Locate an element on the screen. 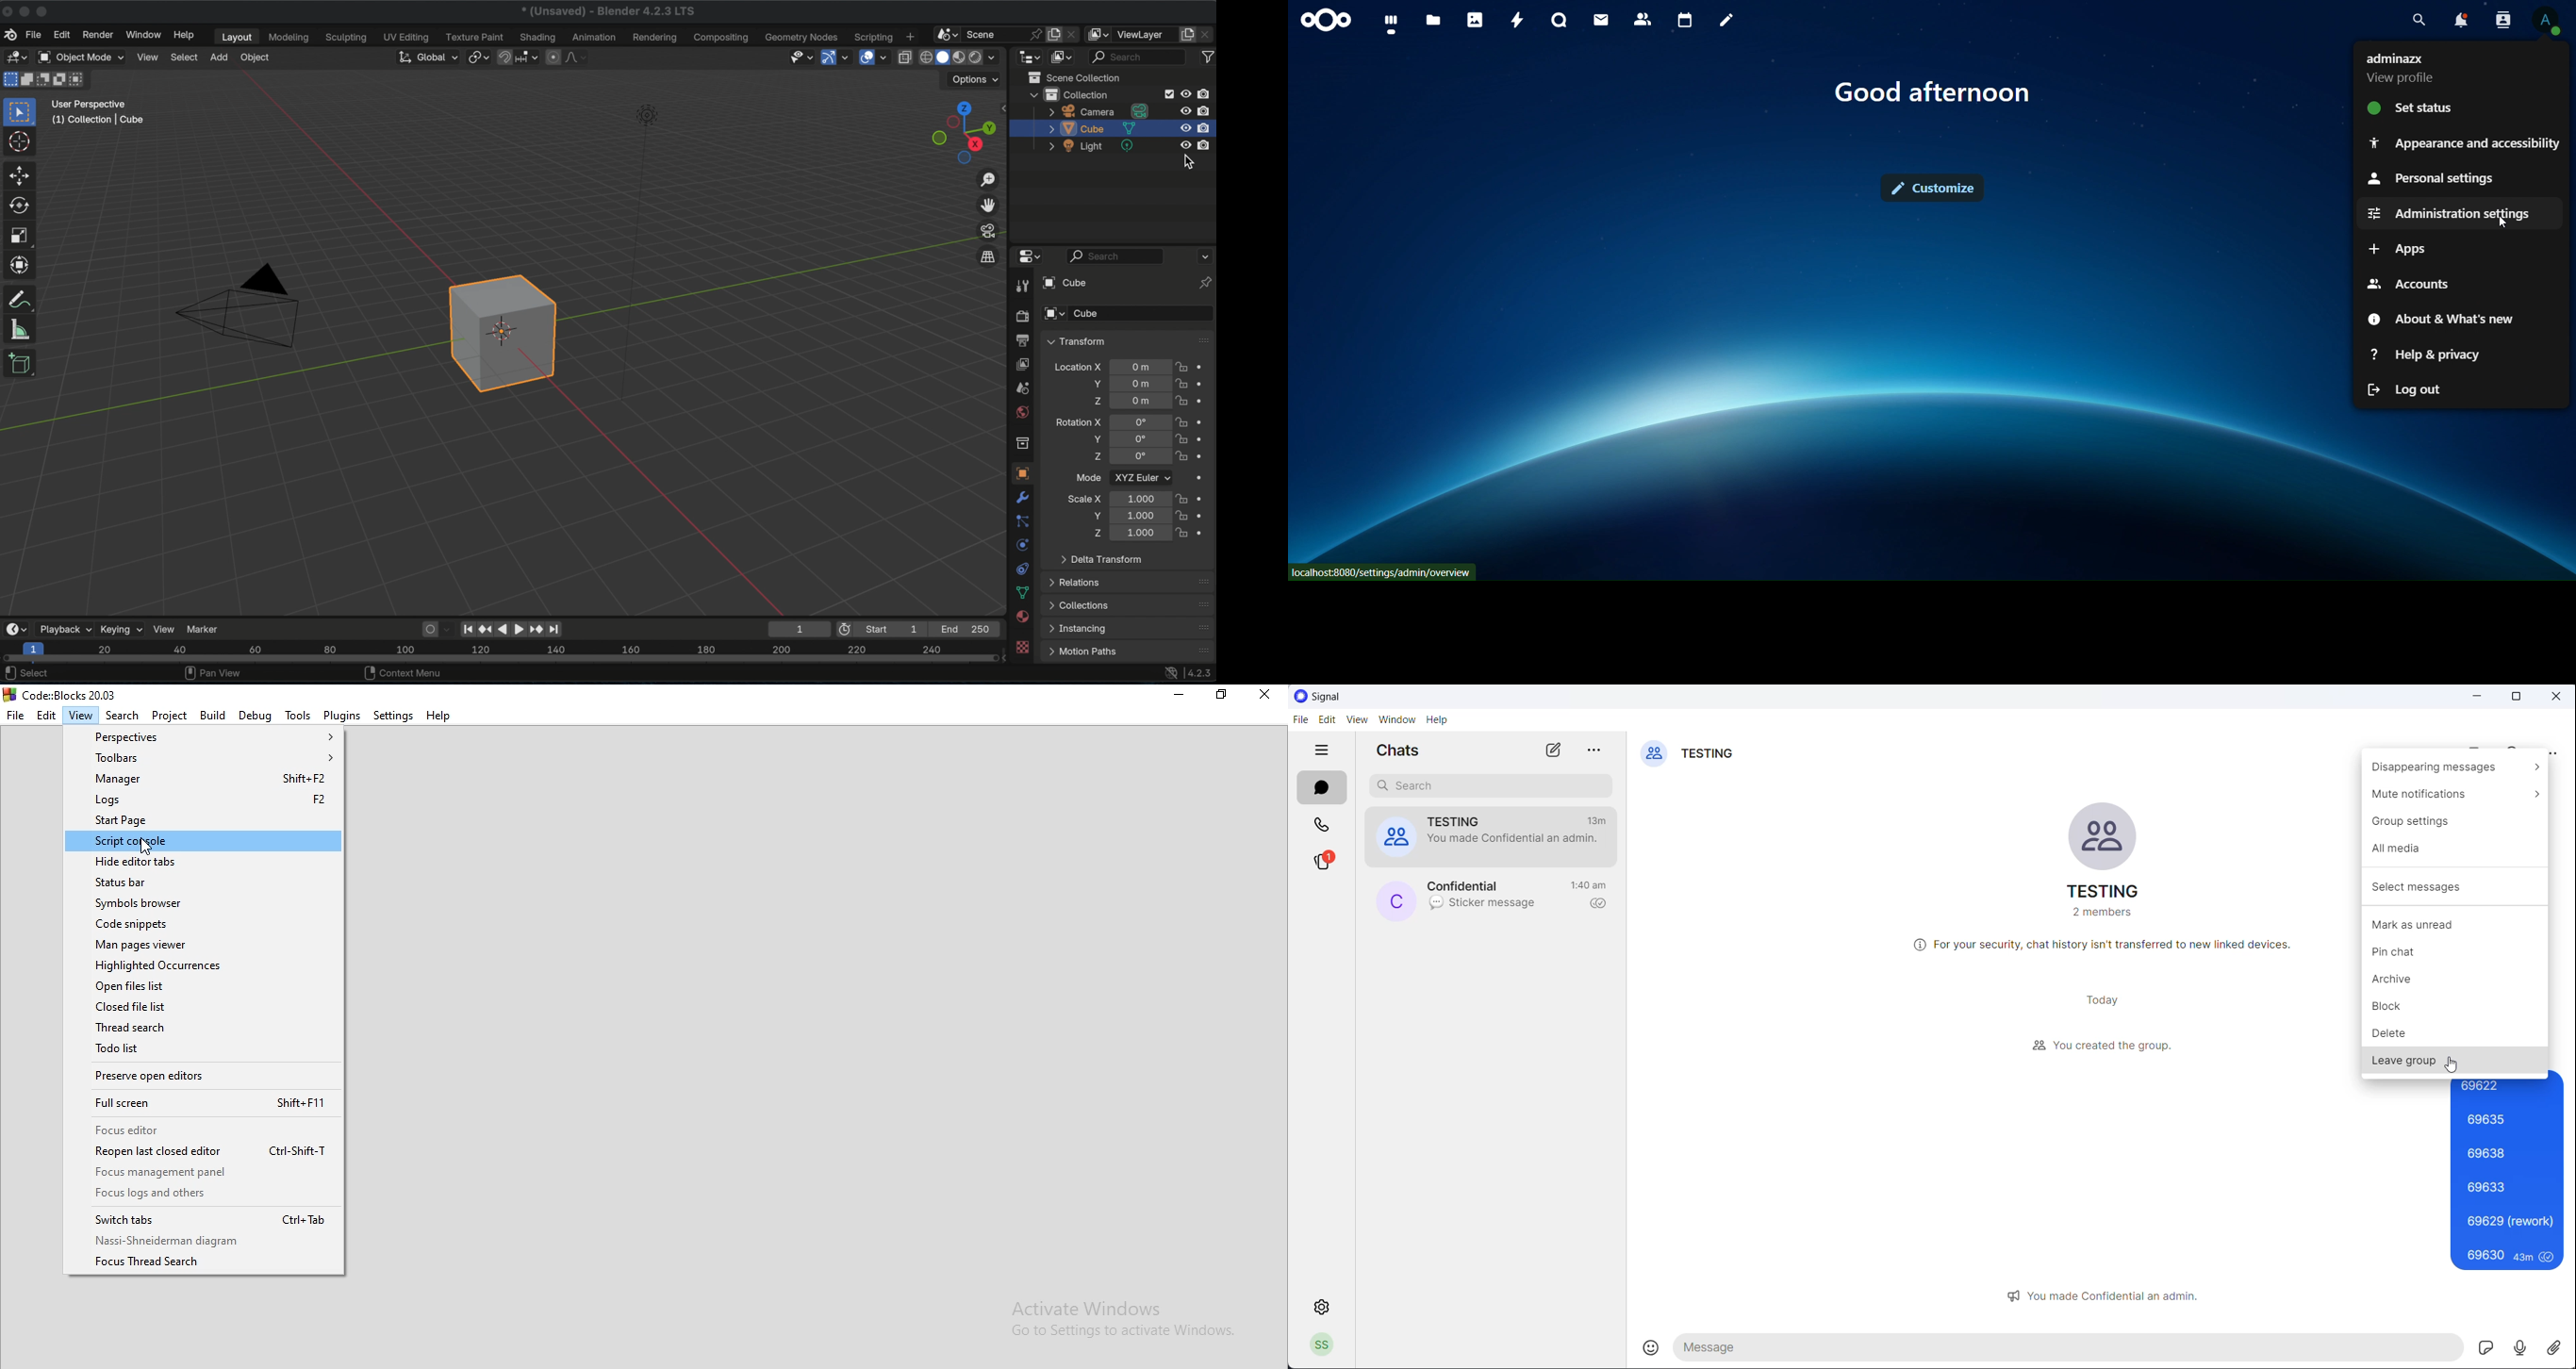 The image size is (2576, 1372). location x  is located at coordinates (1078, 366).